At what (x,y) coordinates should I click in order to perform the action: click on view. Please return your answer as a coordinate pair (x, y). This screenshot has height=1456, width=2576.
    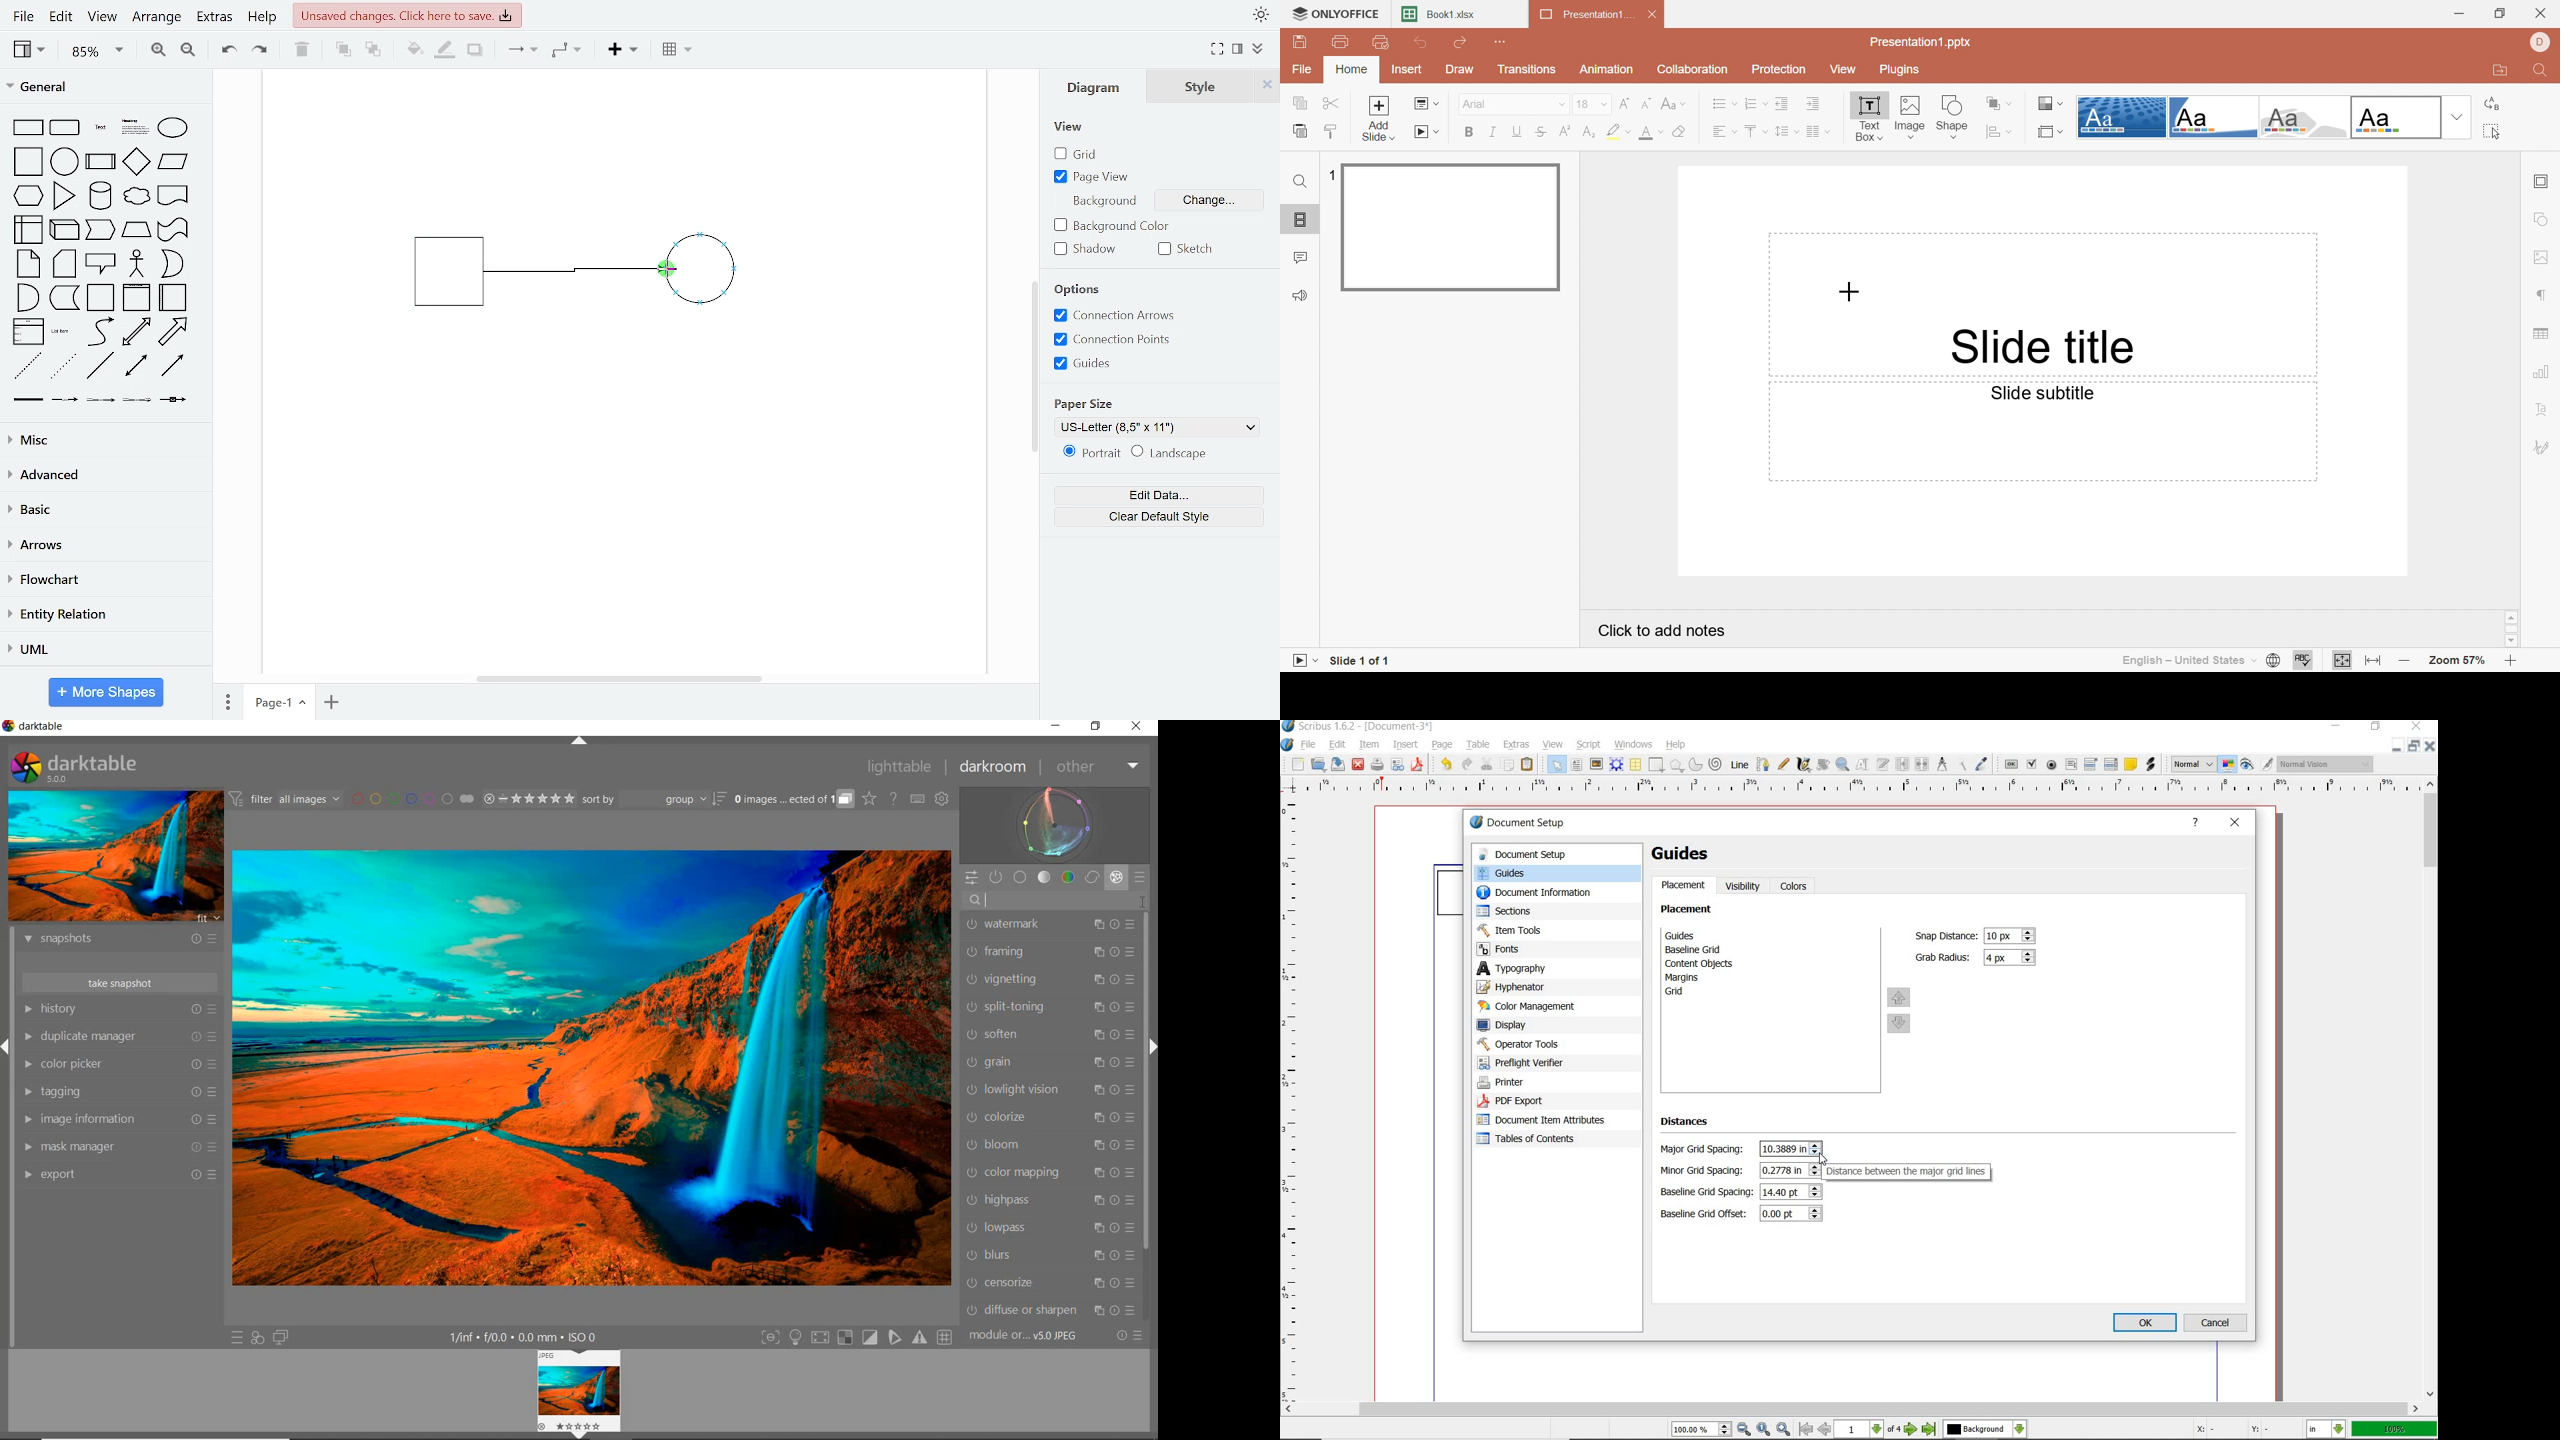
    Looking at the image, I should click on (1070, 128).